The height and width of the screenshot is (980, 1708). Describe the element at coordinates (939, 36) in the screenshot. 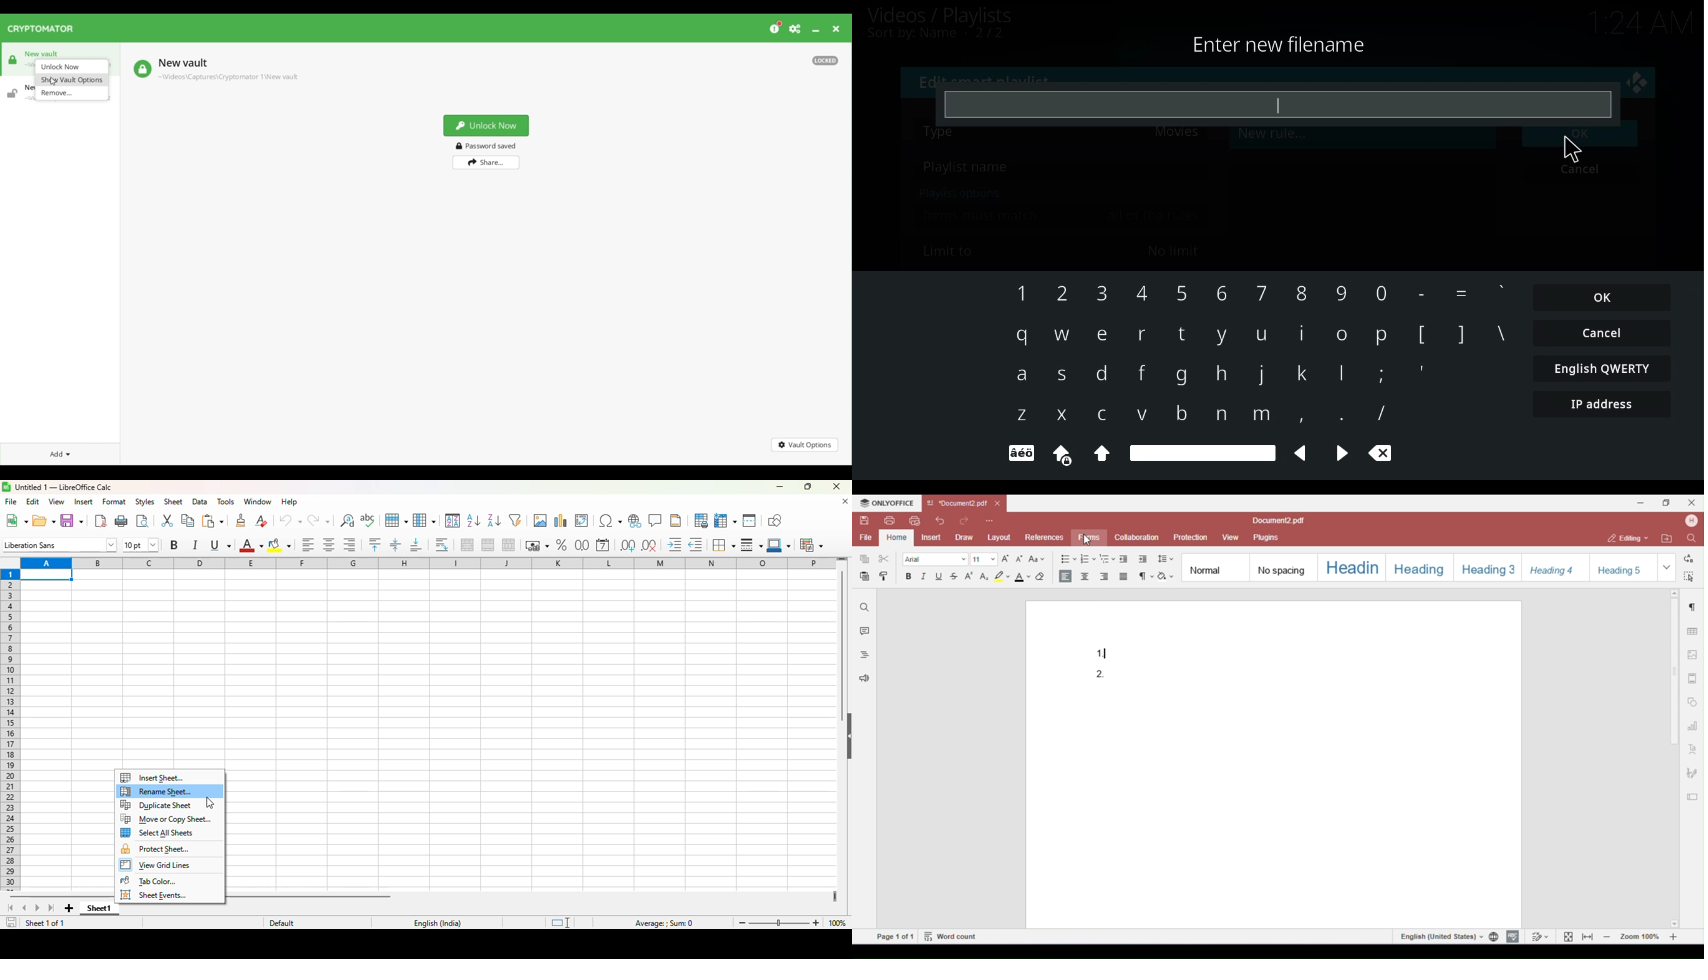

I see `sort by name` at that location.